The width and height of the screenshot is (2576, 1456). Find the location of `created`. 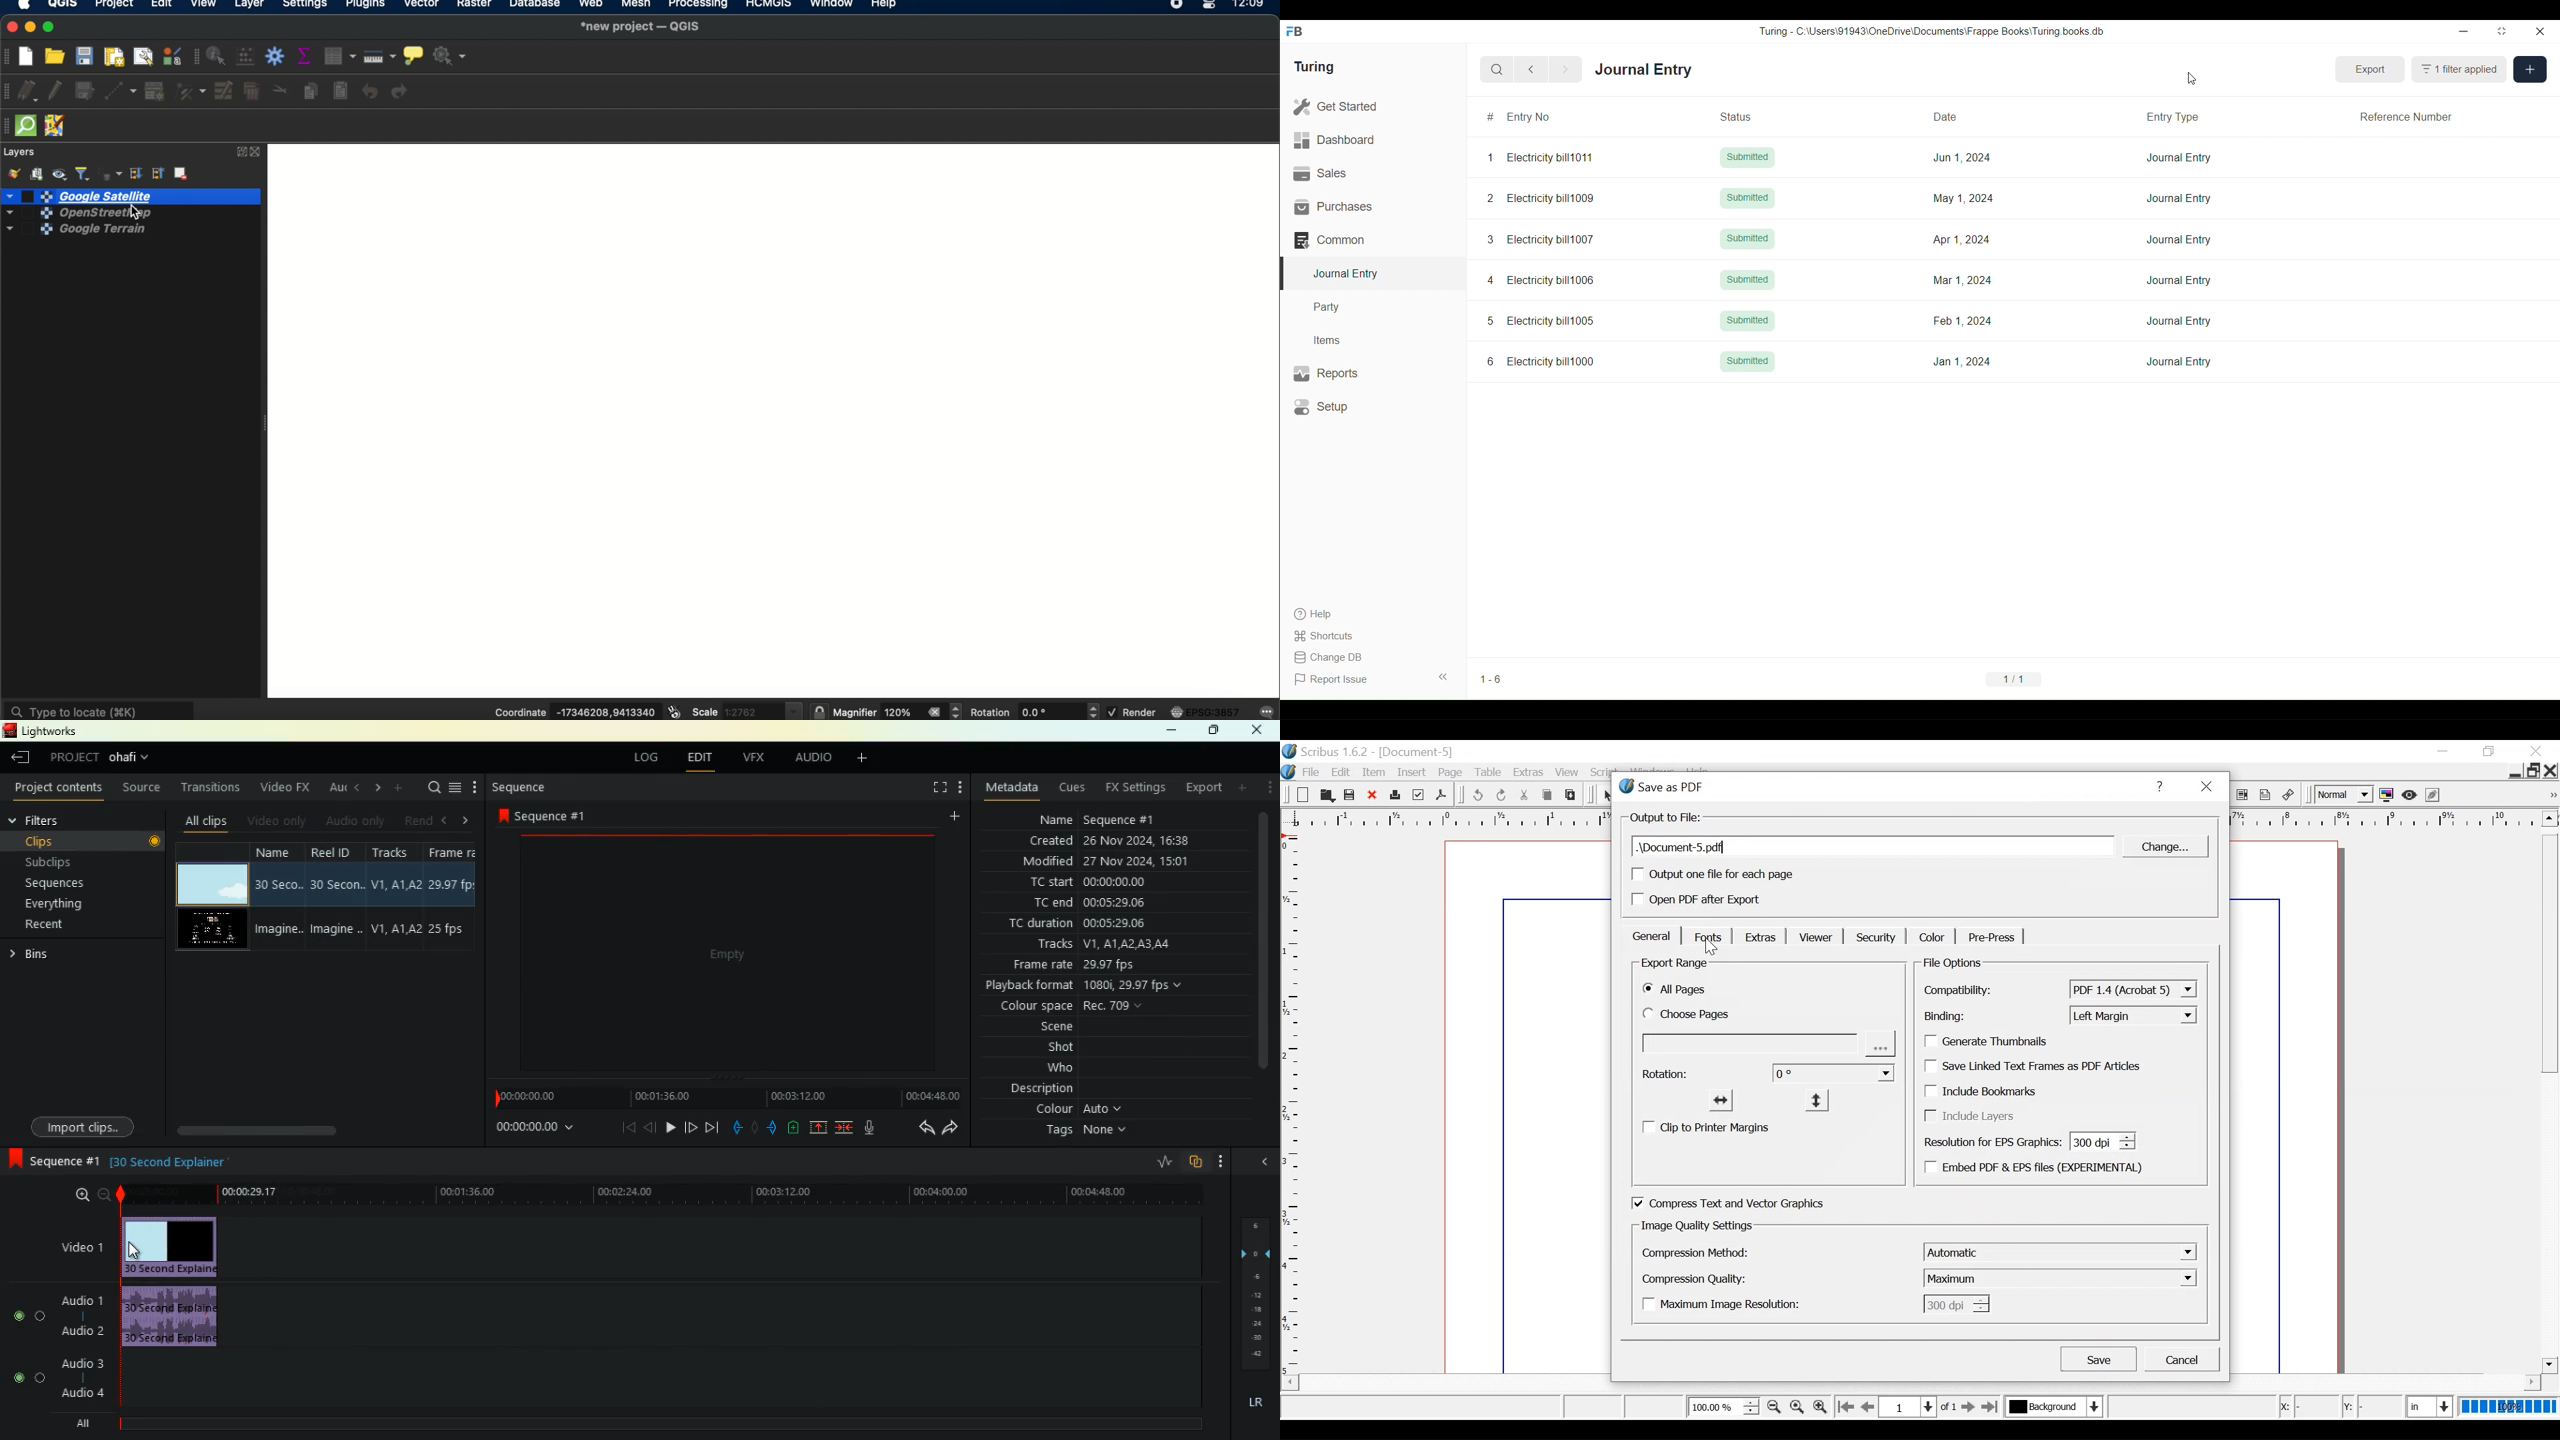

created is located at coordinates (1118, 839).